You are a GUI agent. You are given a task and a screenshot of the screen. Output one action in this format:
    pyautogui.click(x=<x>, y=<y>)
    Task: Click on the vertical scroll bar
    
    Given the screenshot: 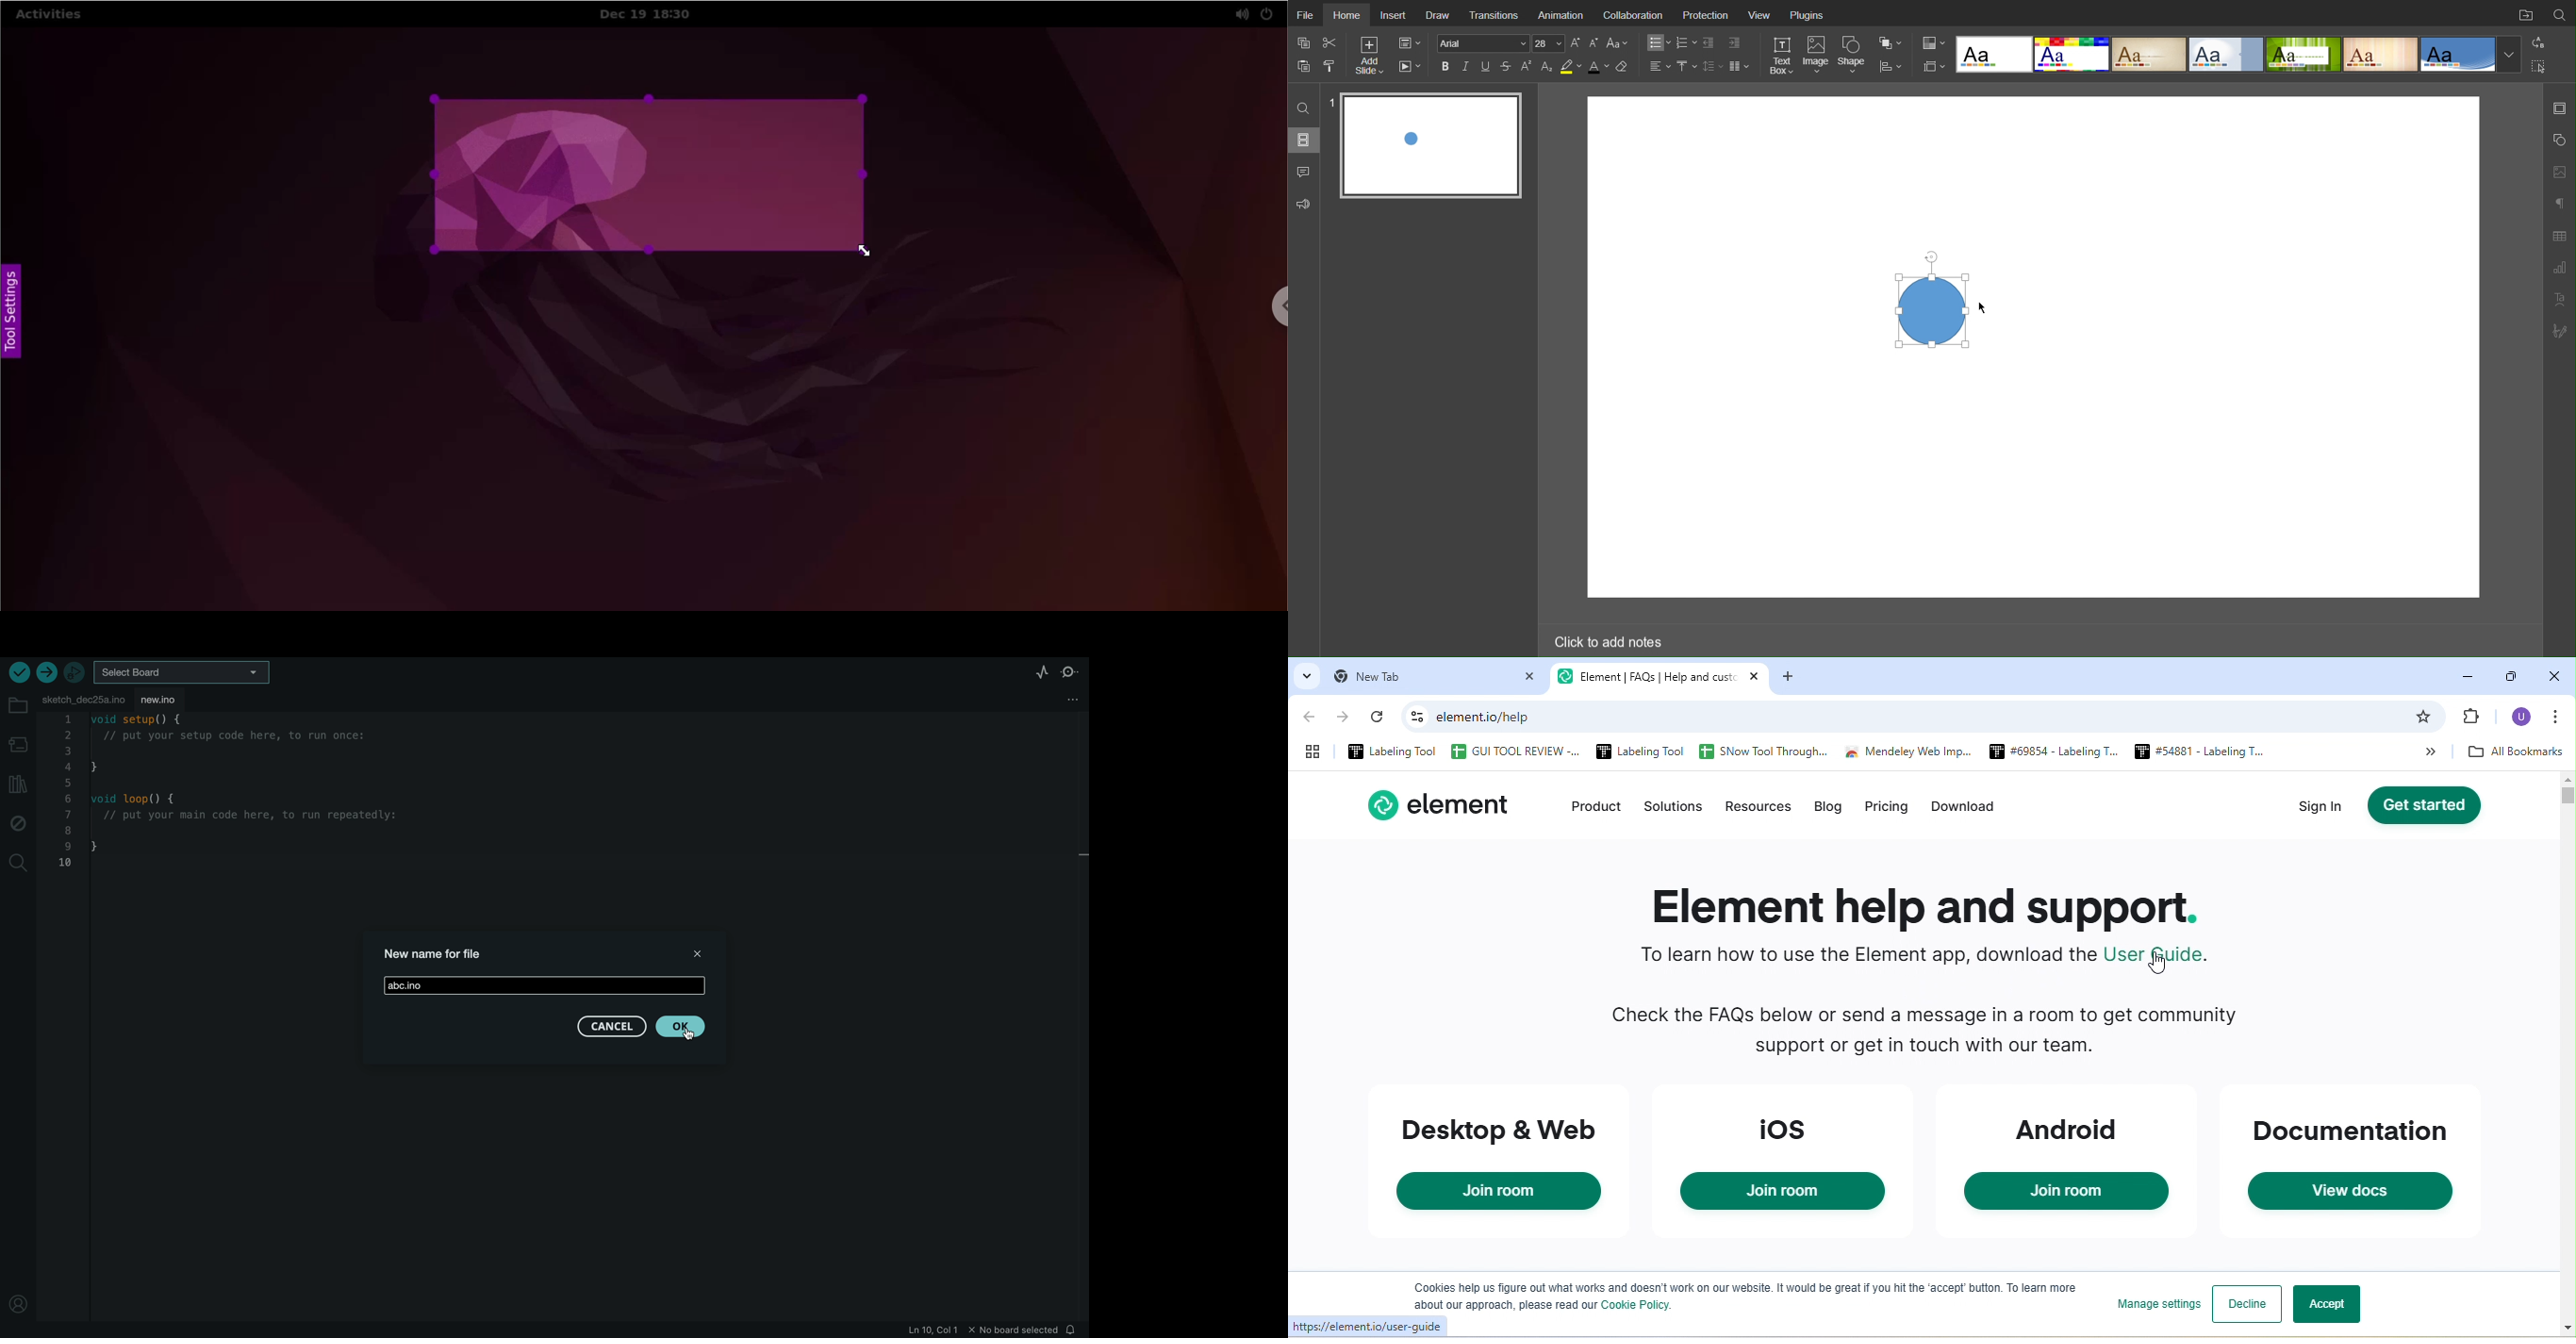 What is the action you would take?
    pyautogui.click(x=2567, y=1005)
    